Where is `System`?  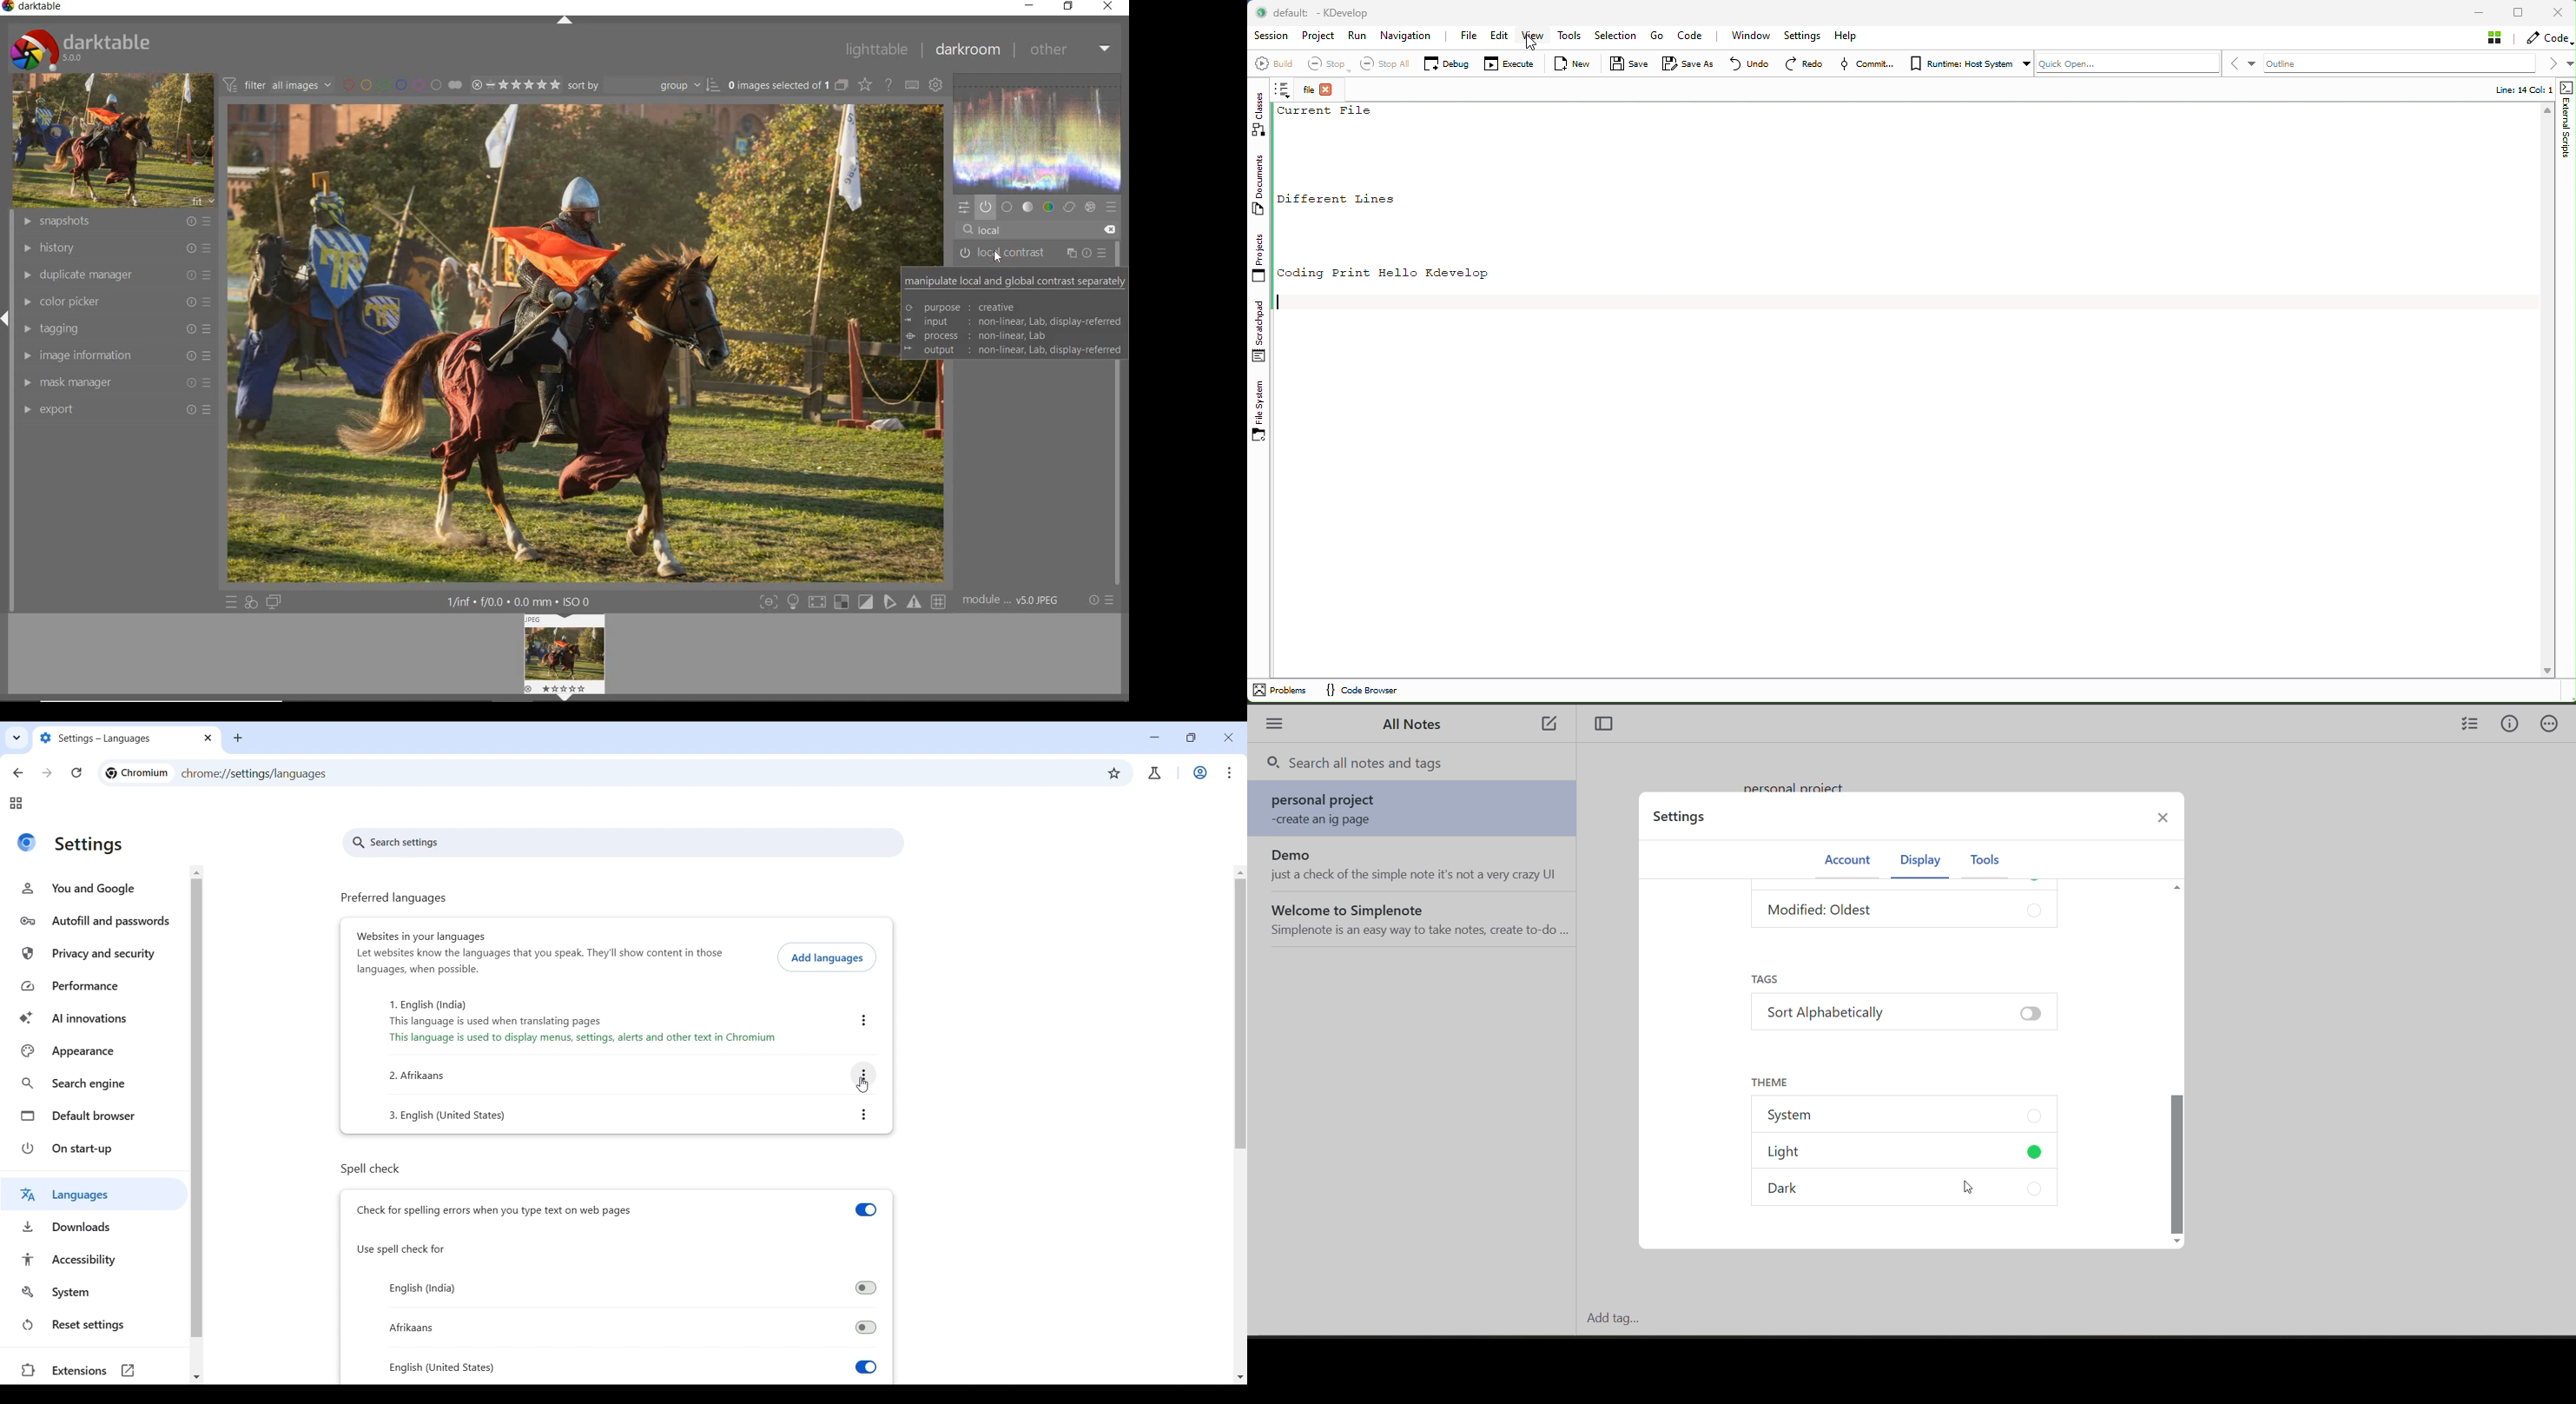
System is located at coordinates (96, 1292).